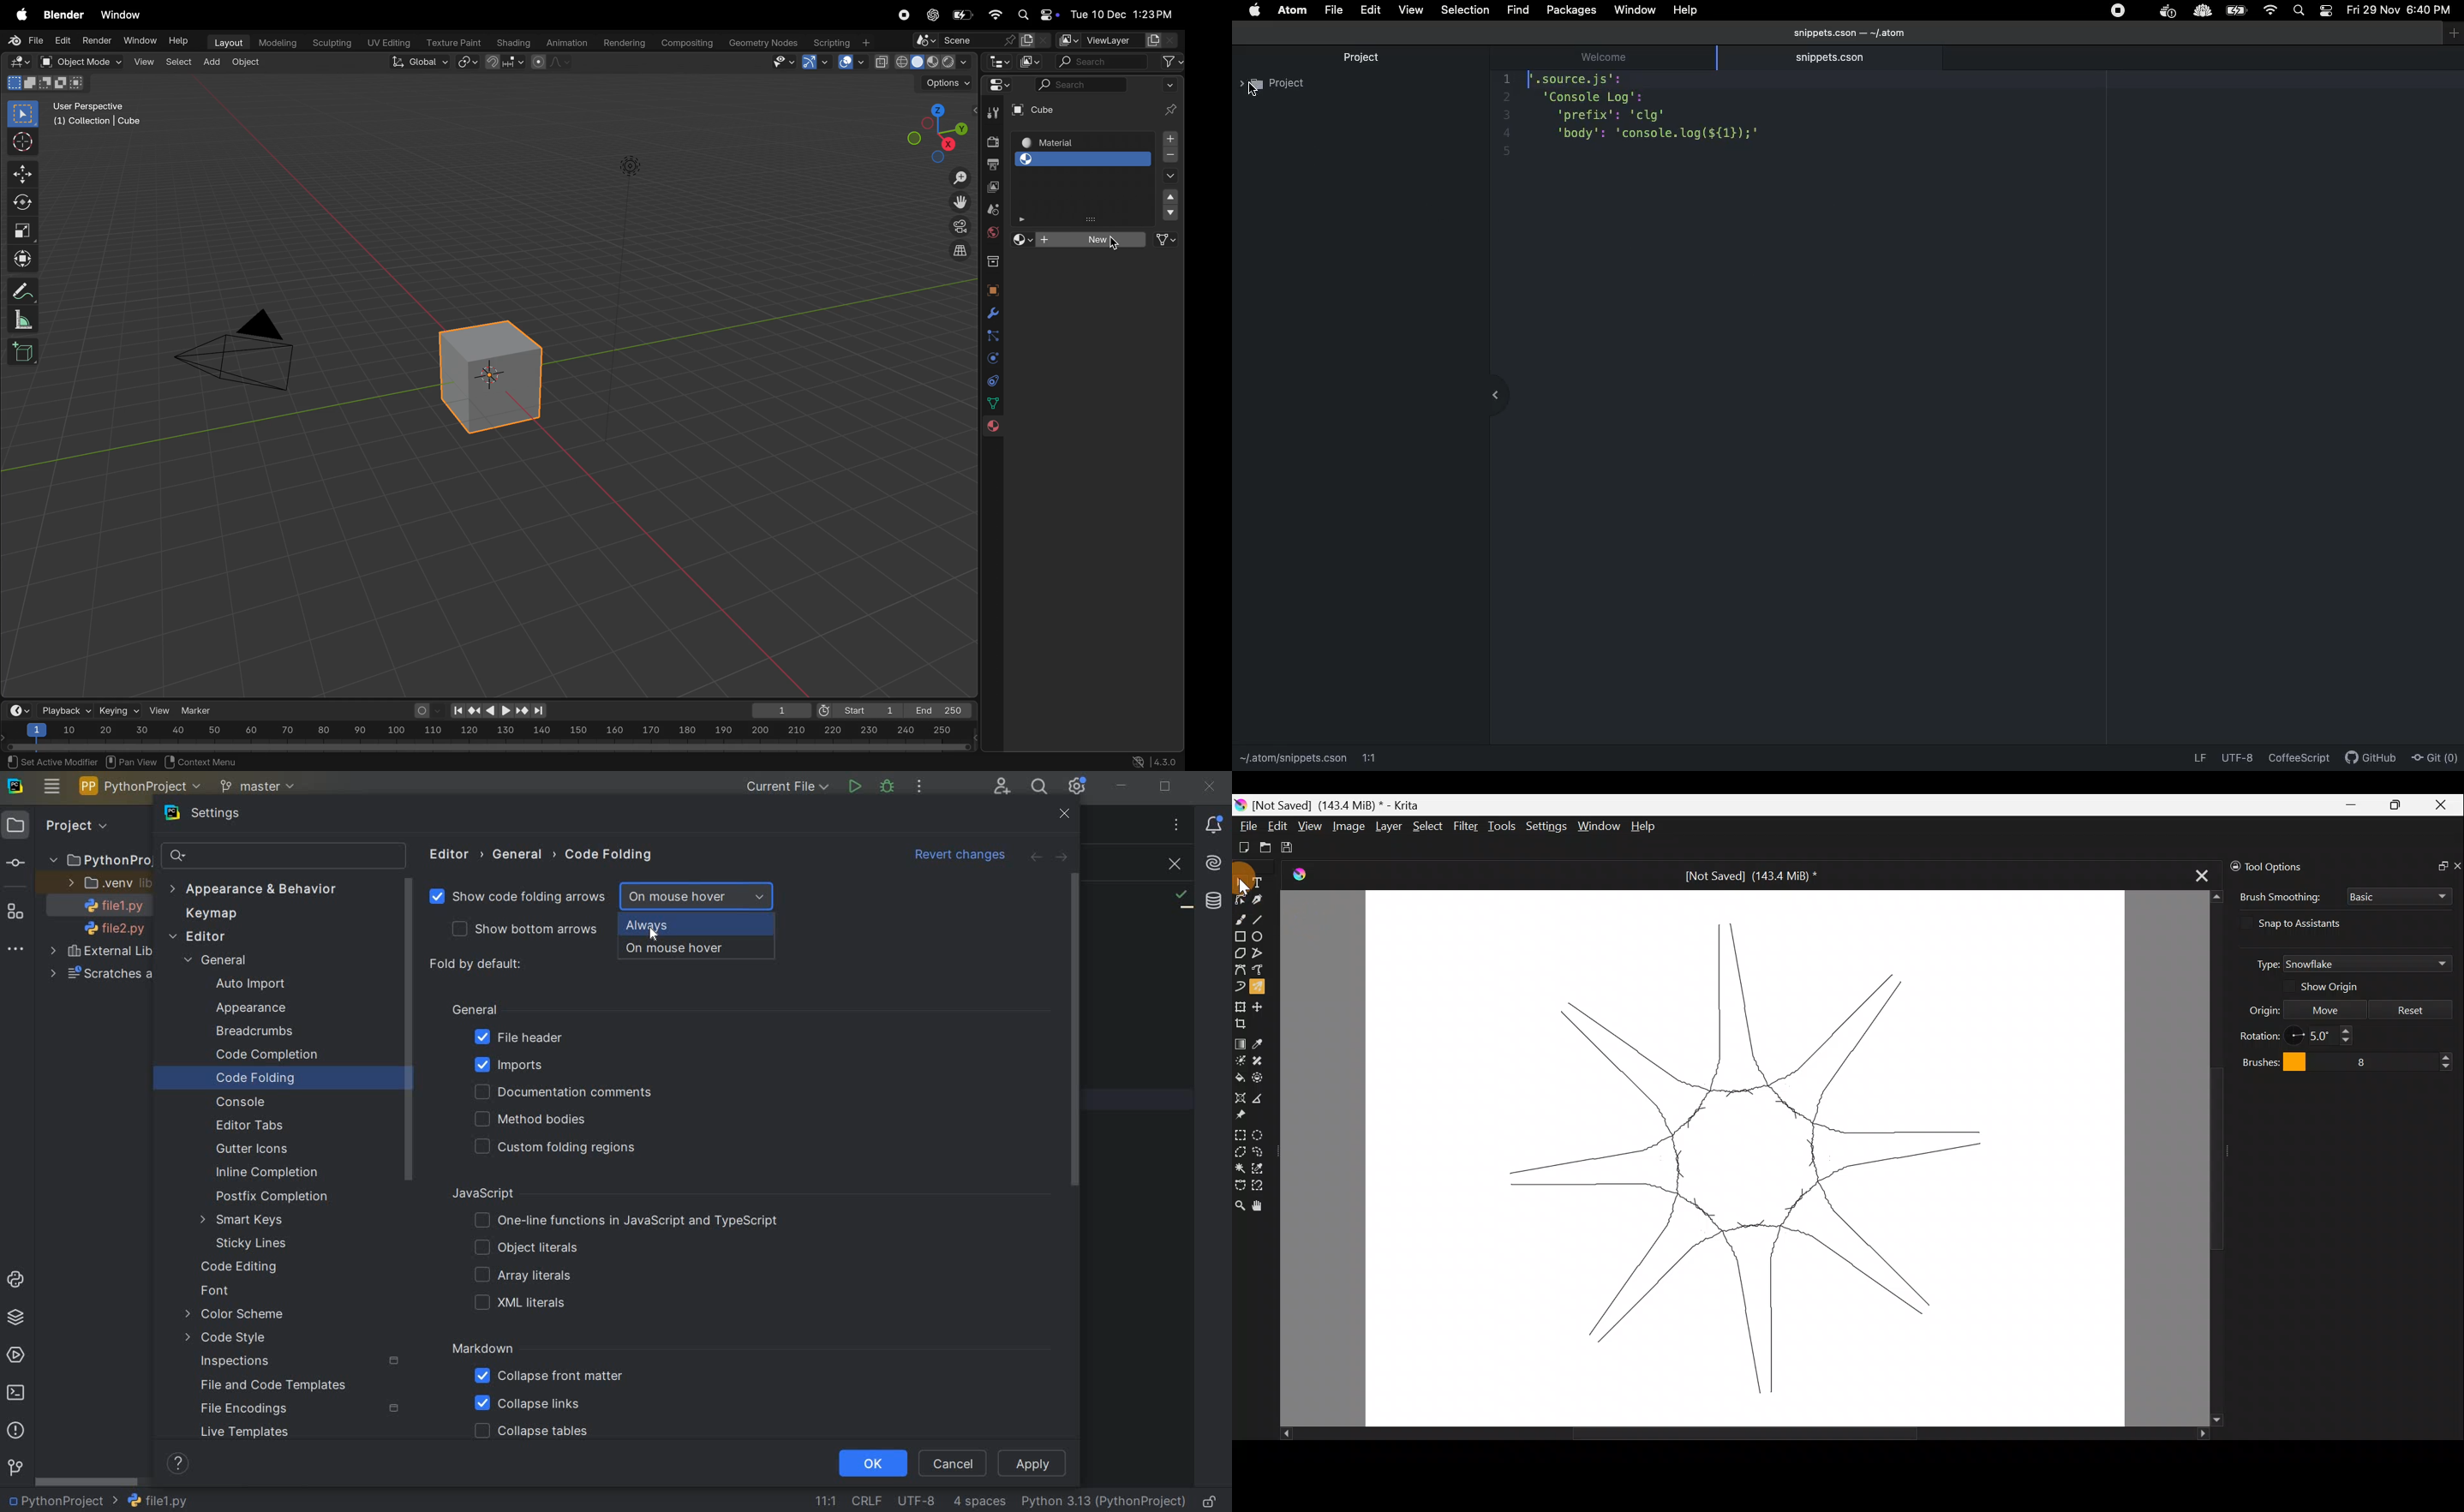  I want to click on Bezier curve tool, so click(1240, 971).